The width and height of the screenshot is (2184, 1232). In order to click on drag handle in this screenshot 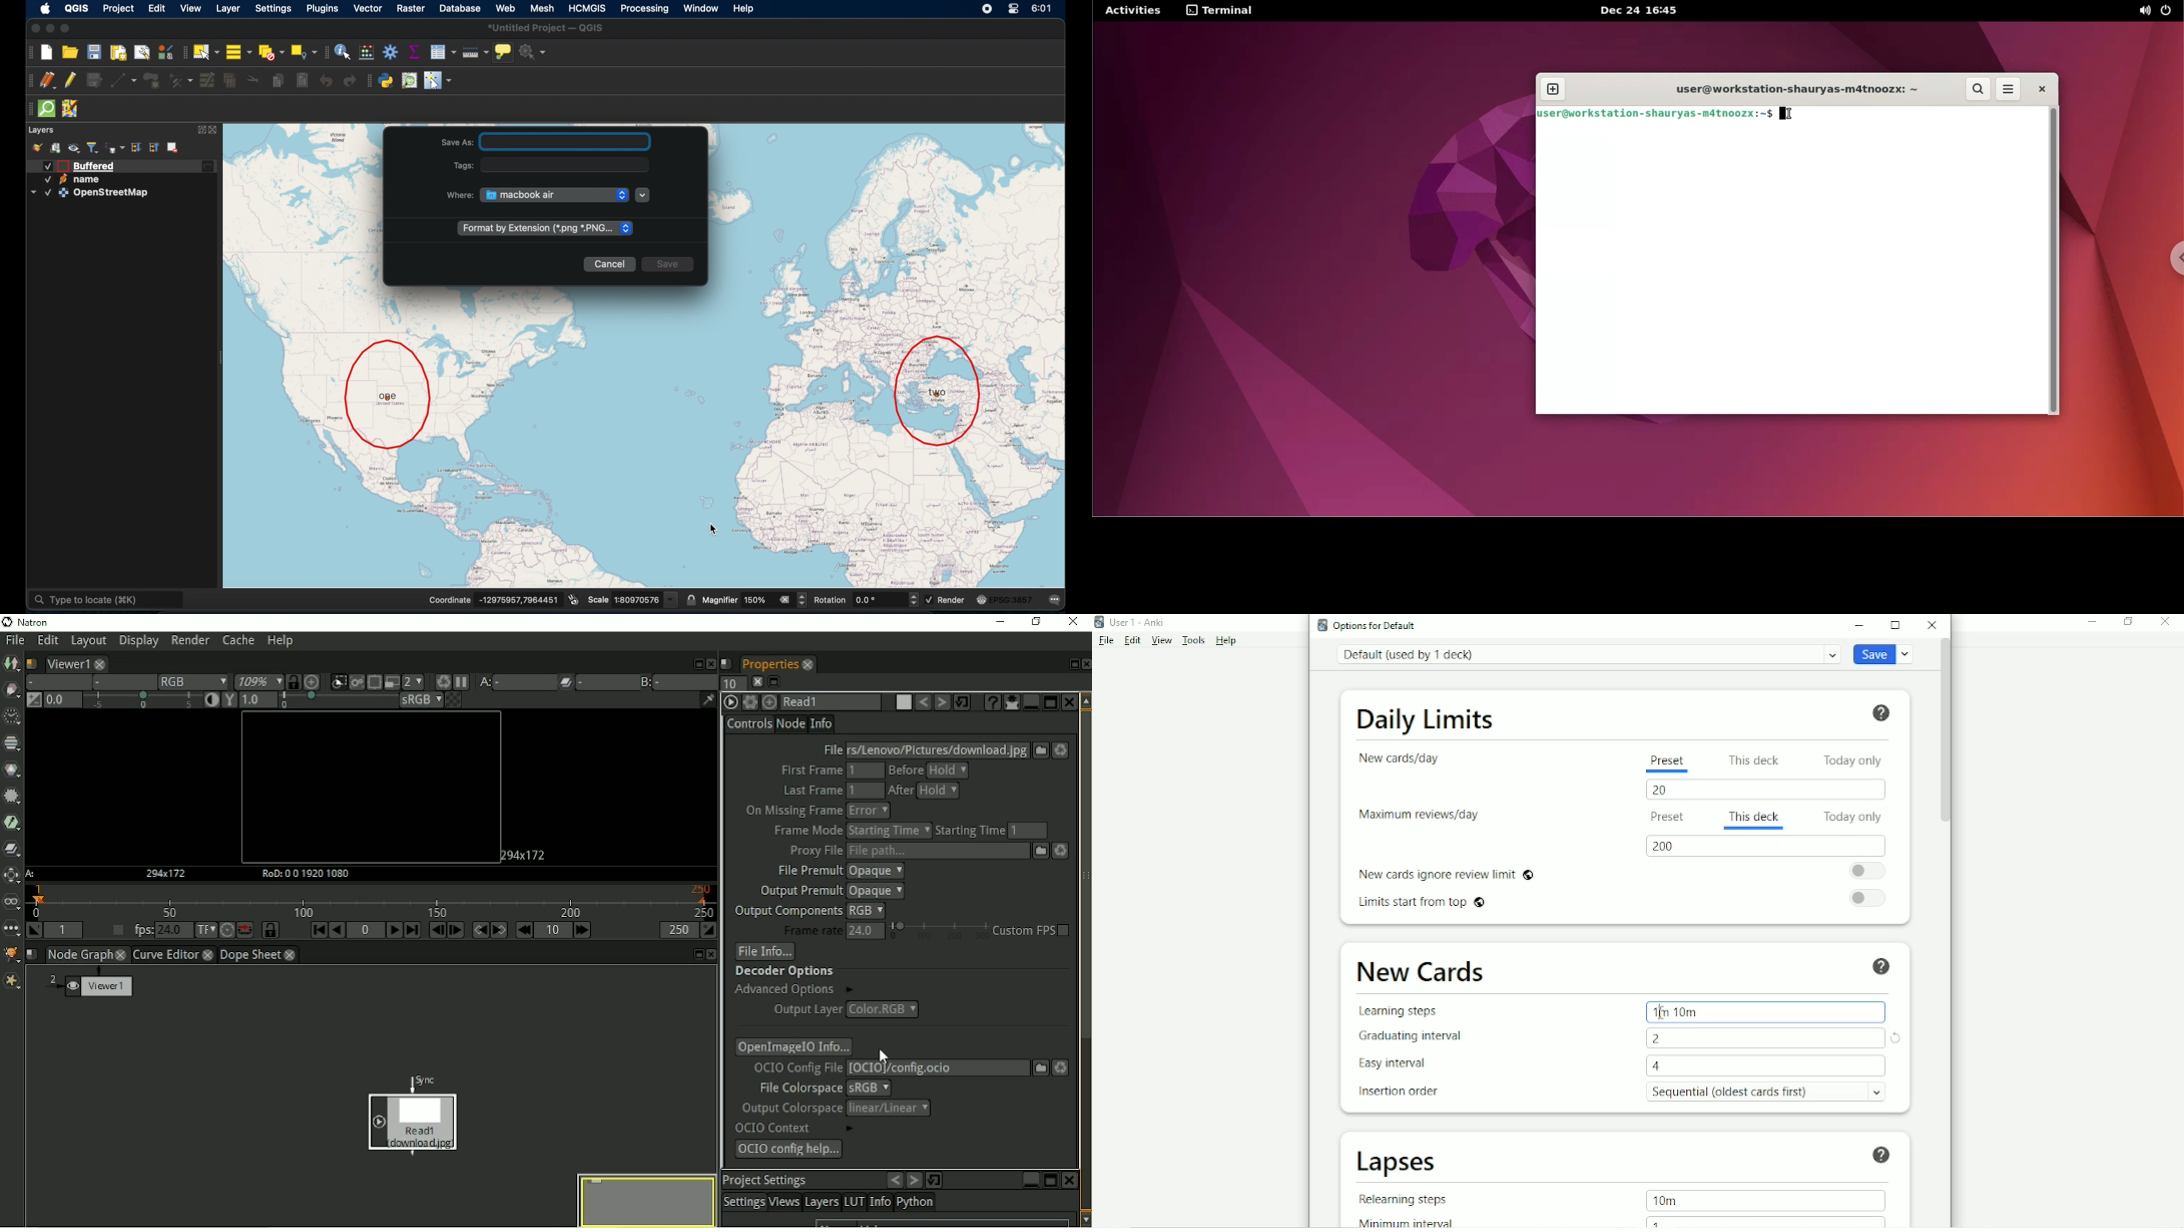, I will do `click(327, 52)`.